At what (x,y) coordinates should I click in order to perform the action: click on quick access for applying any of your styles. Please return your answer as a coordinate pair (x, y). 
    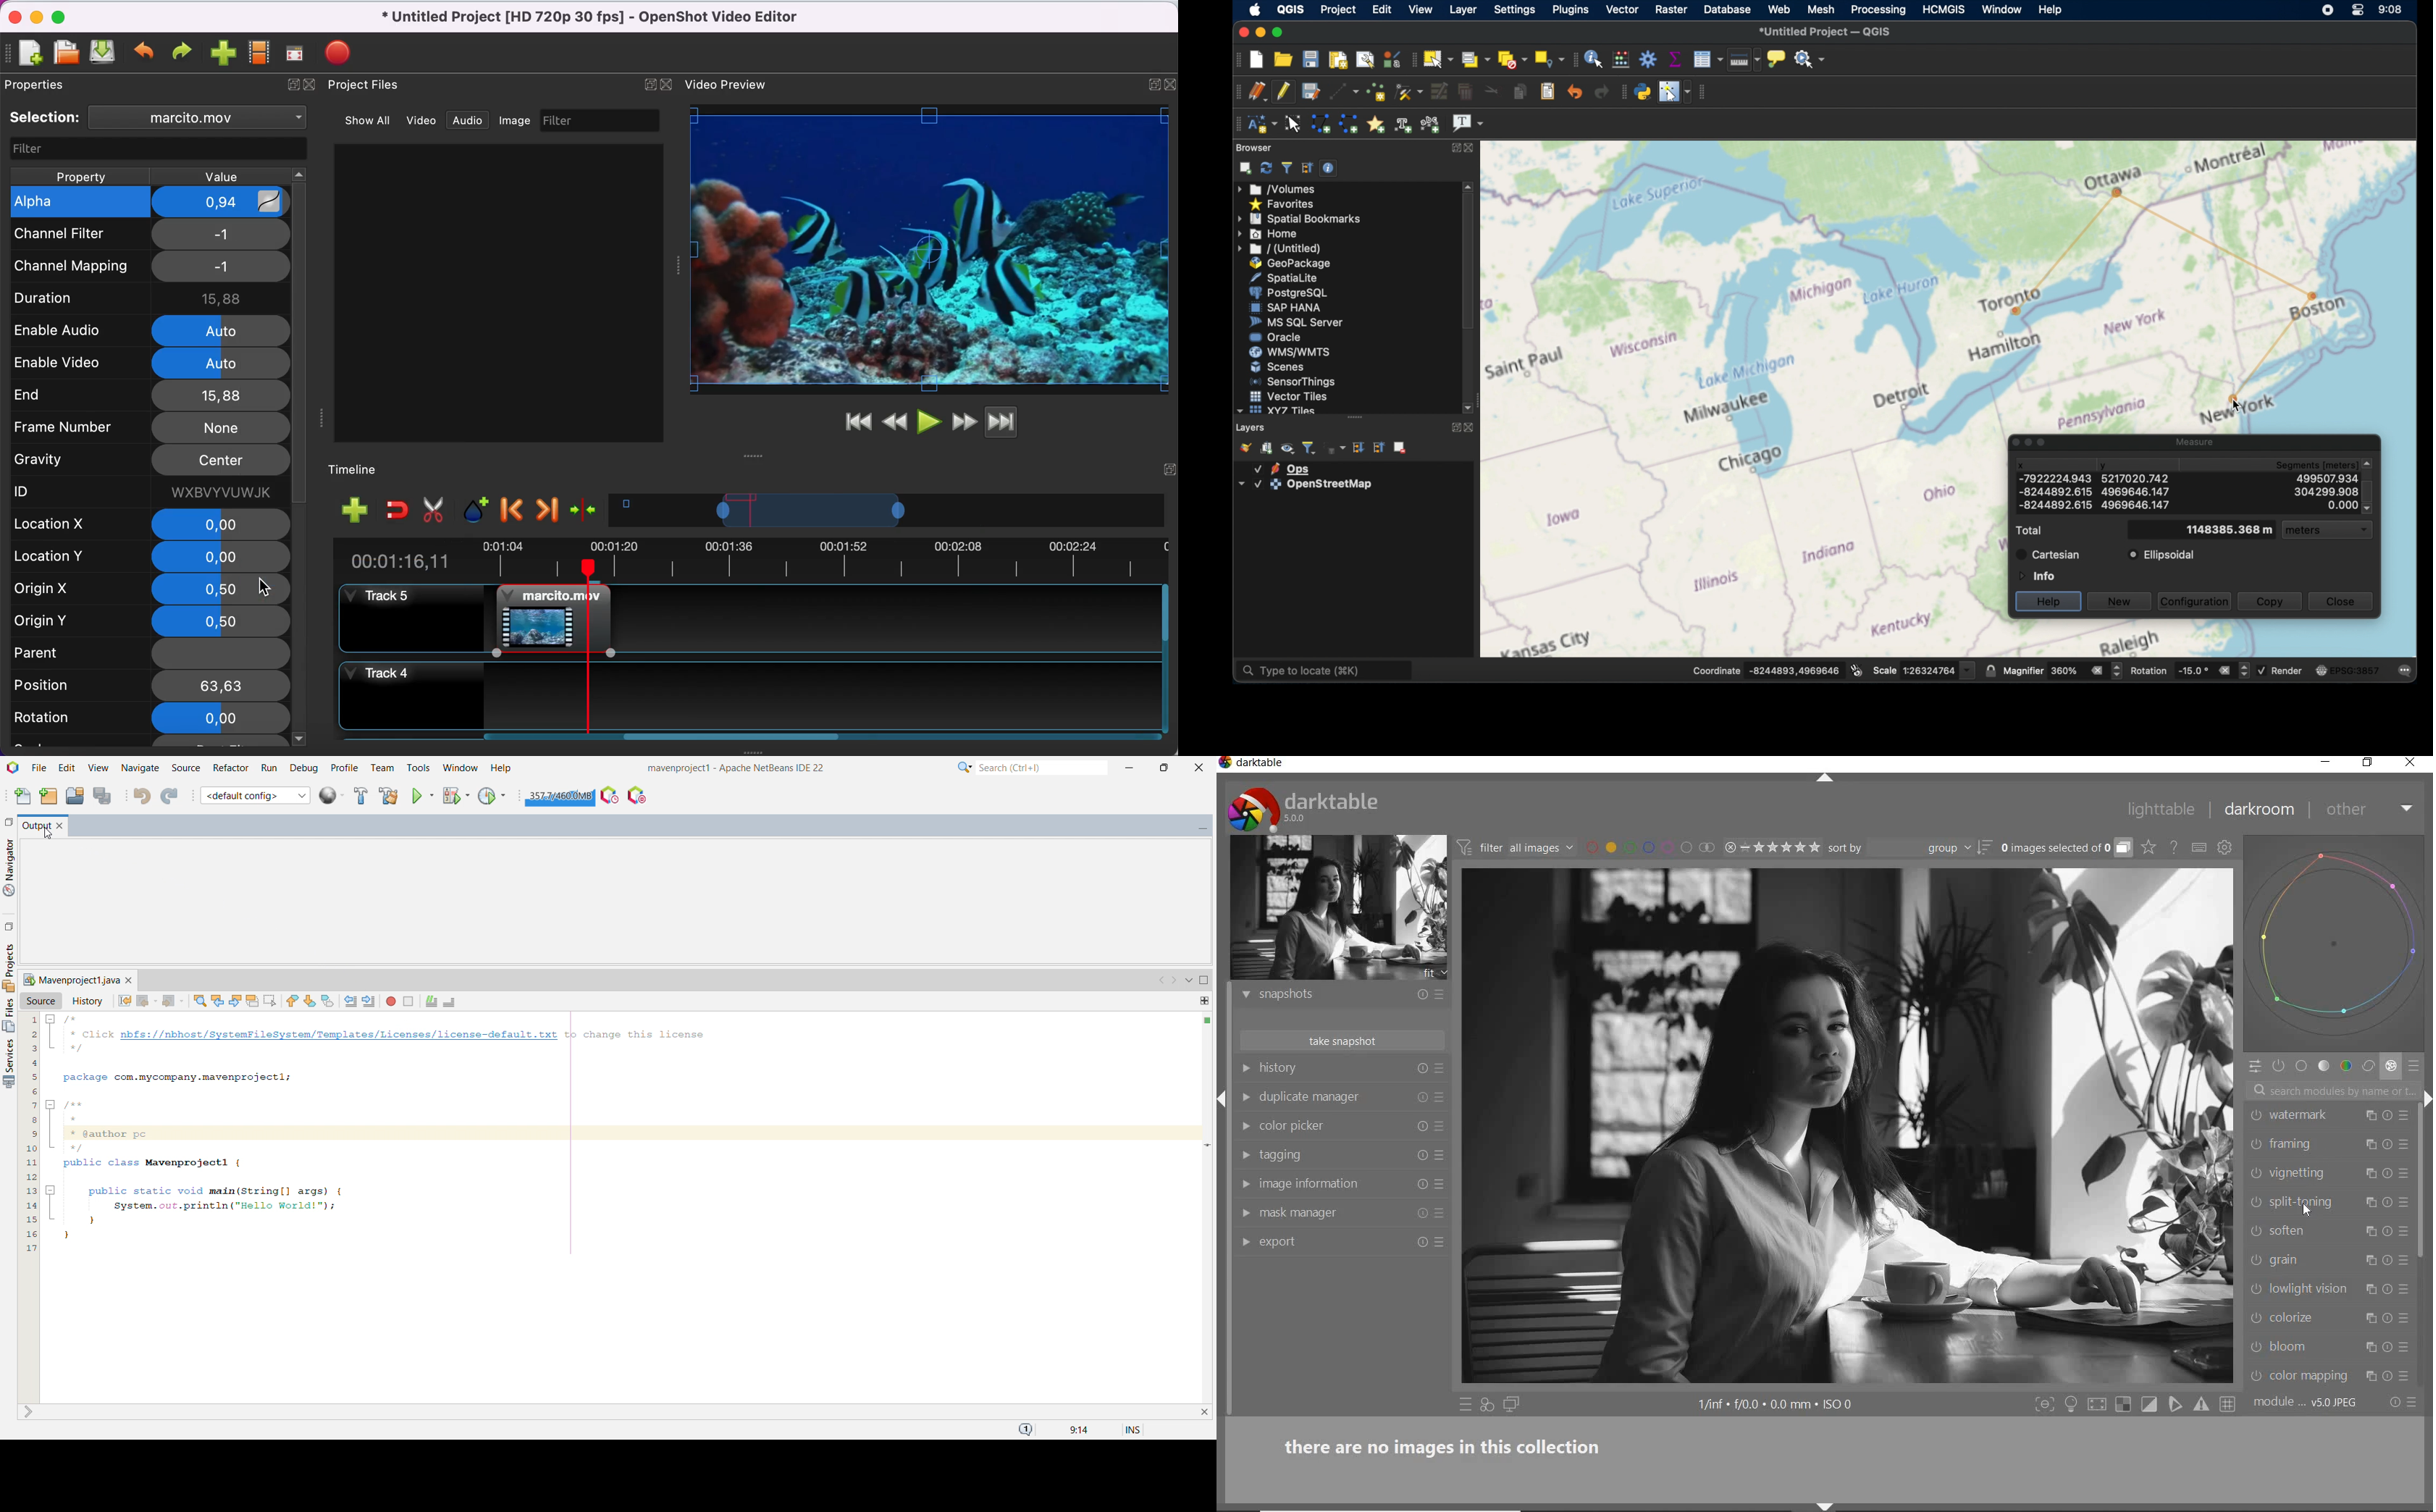
    Looking at the image, I should click on (1488, 1406).